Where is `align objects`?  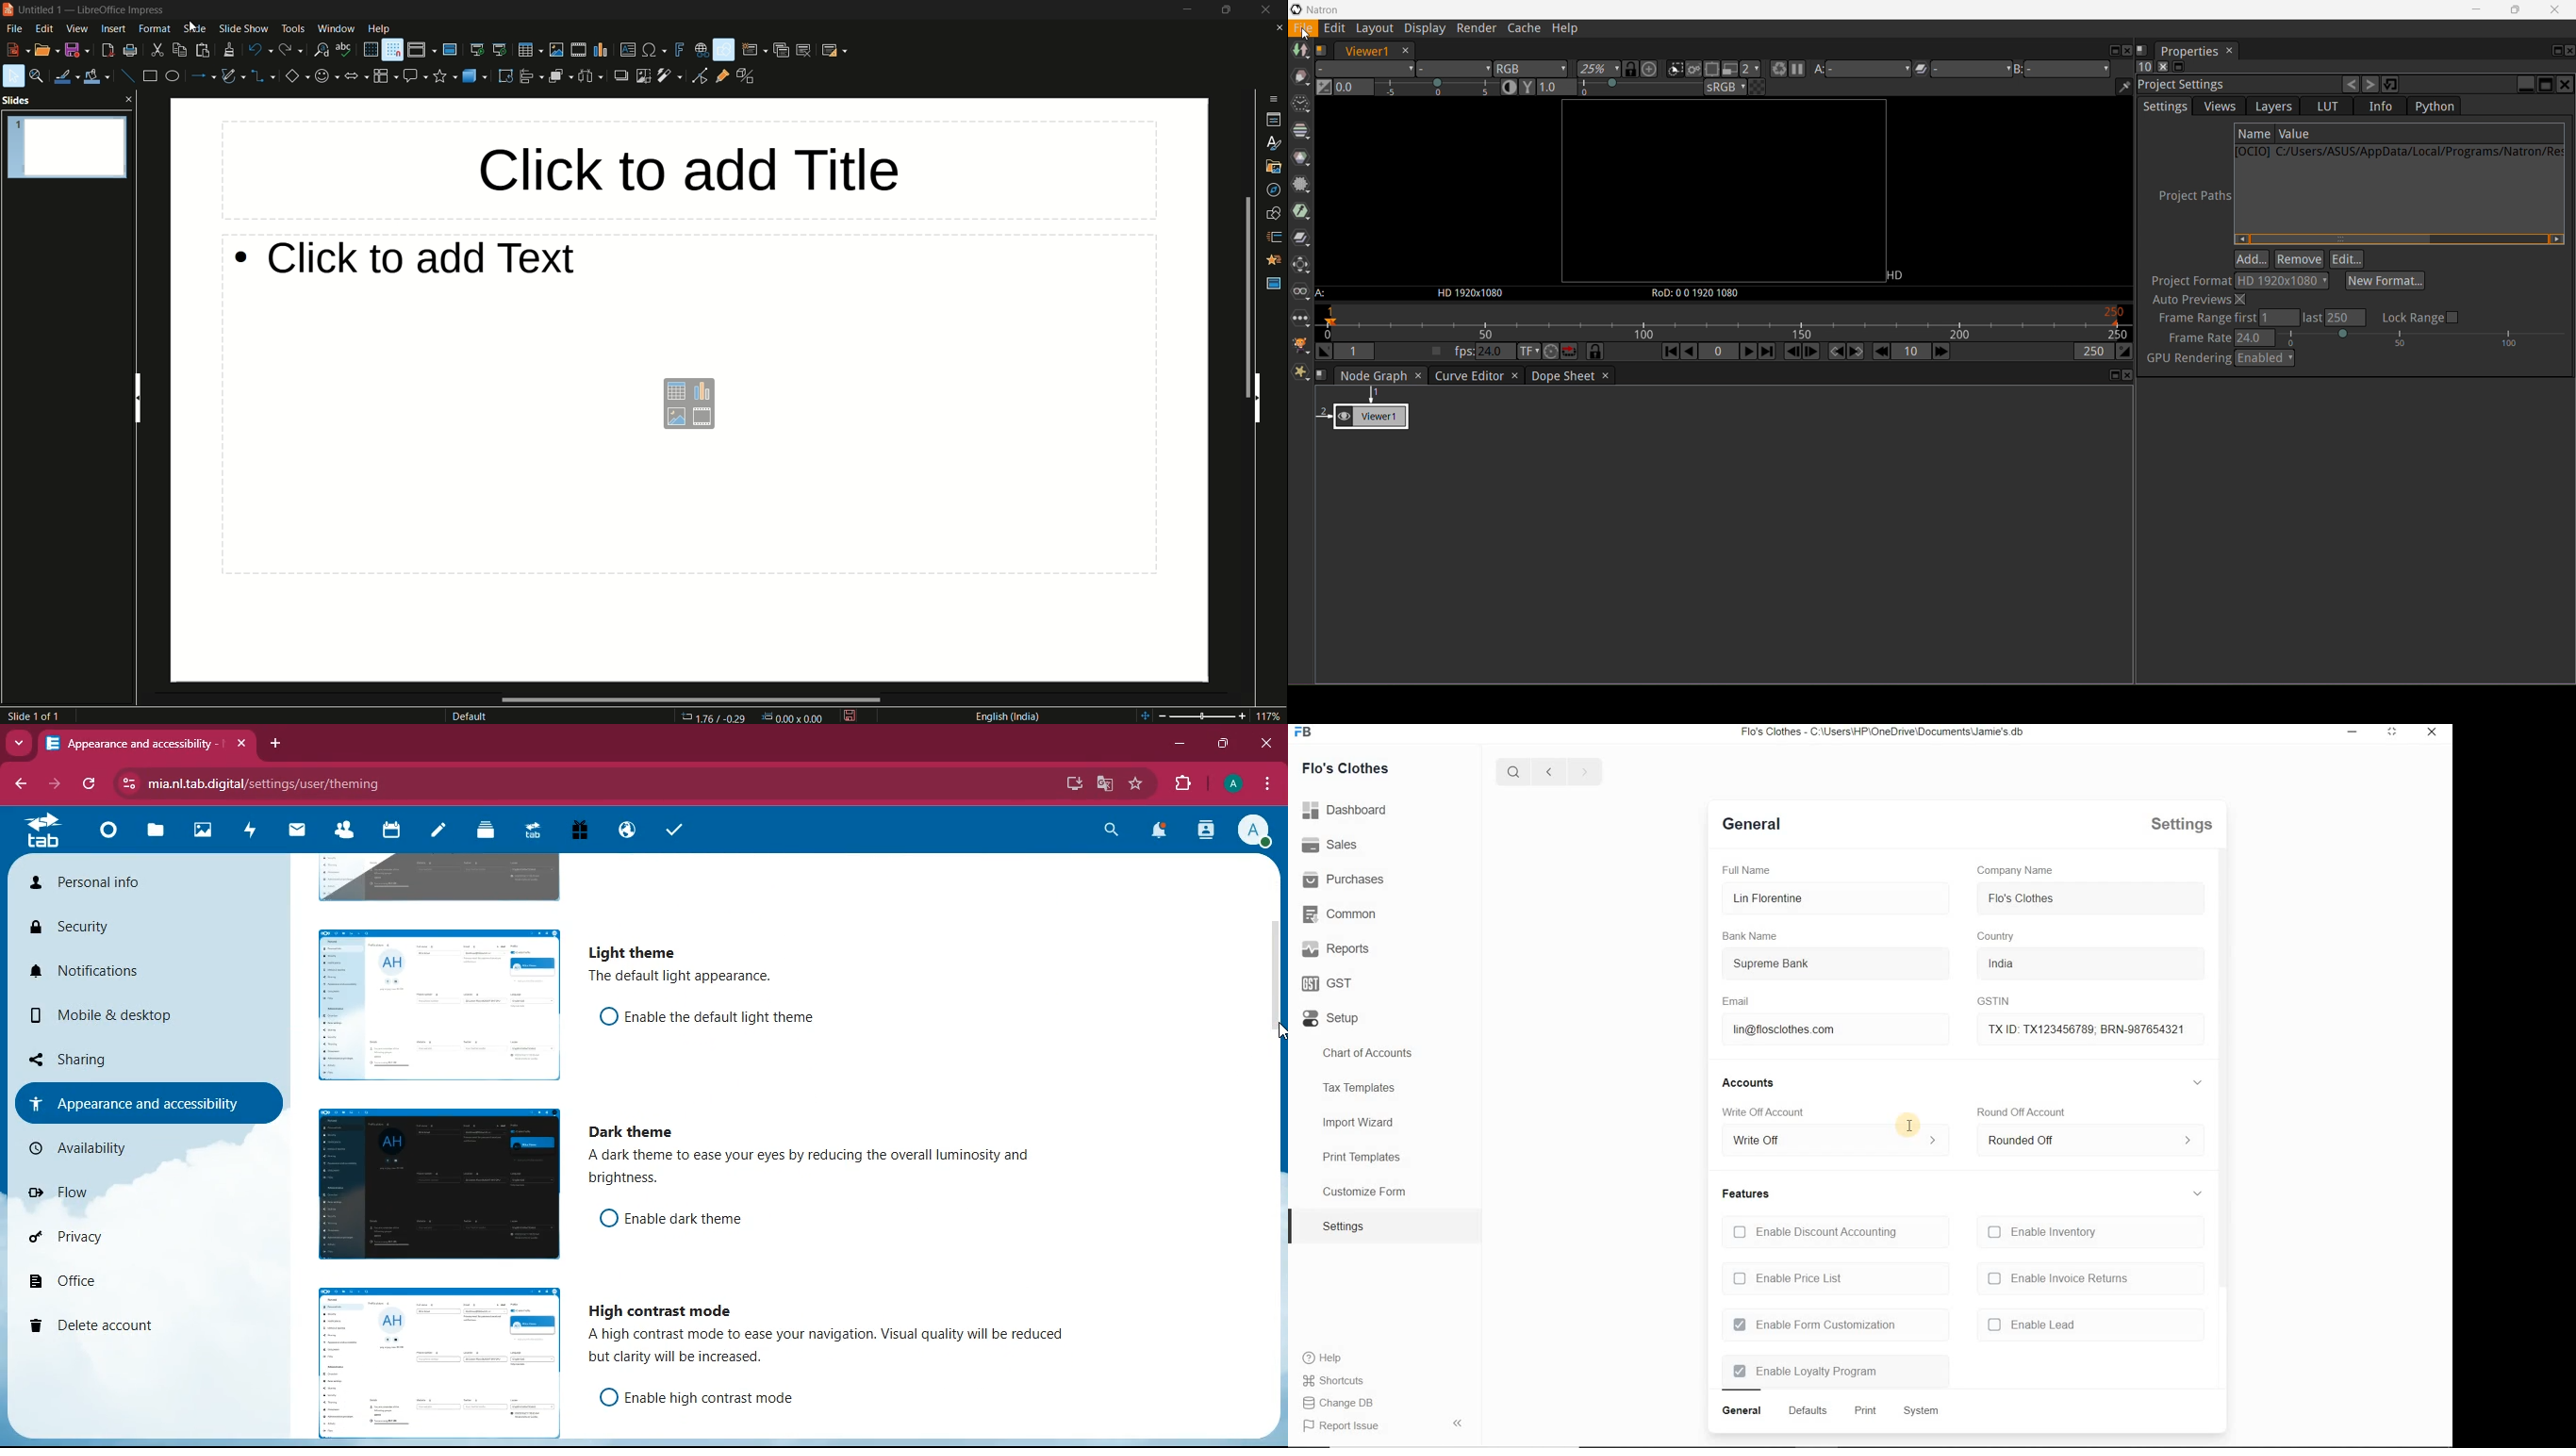 align objects is located at coordinates (532, 76).